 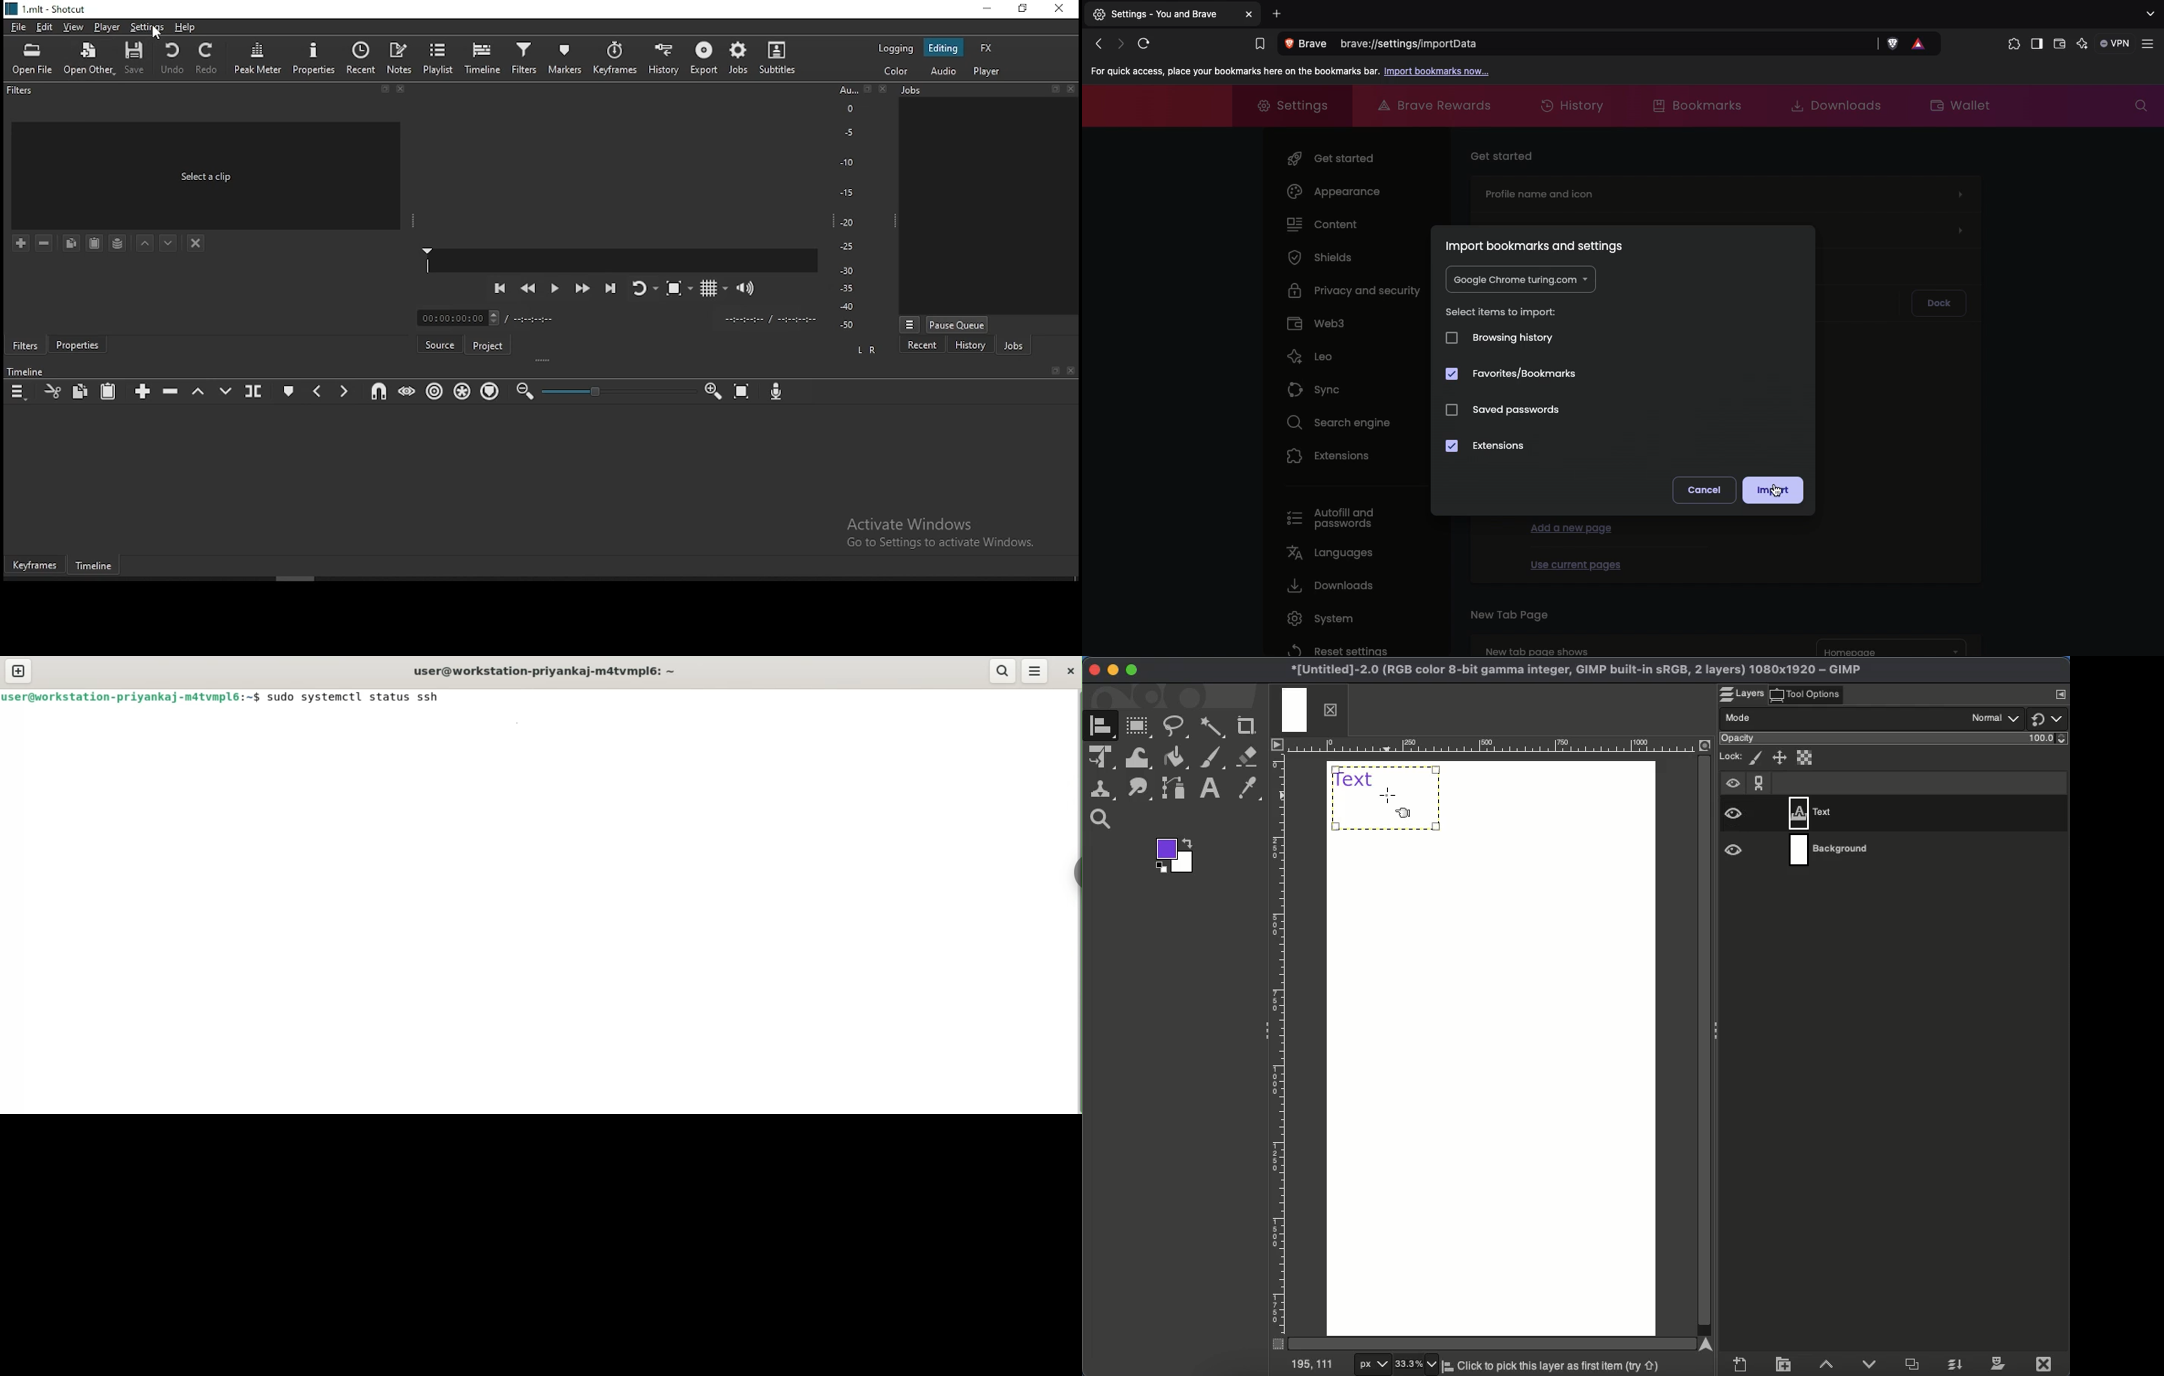 I want to click on Toggle button", so click(x=1071, y=879).